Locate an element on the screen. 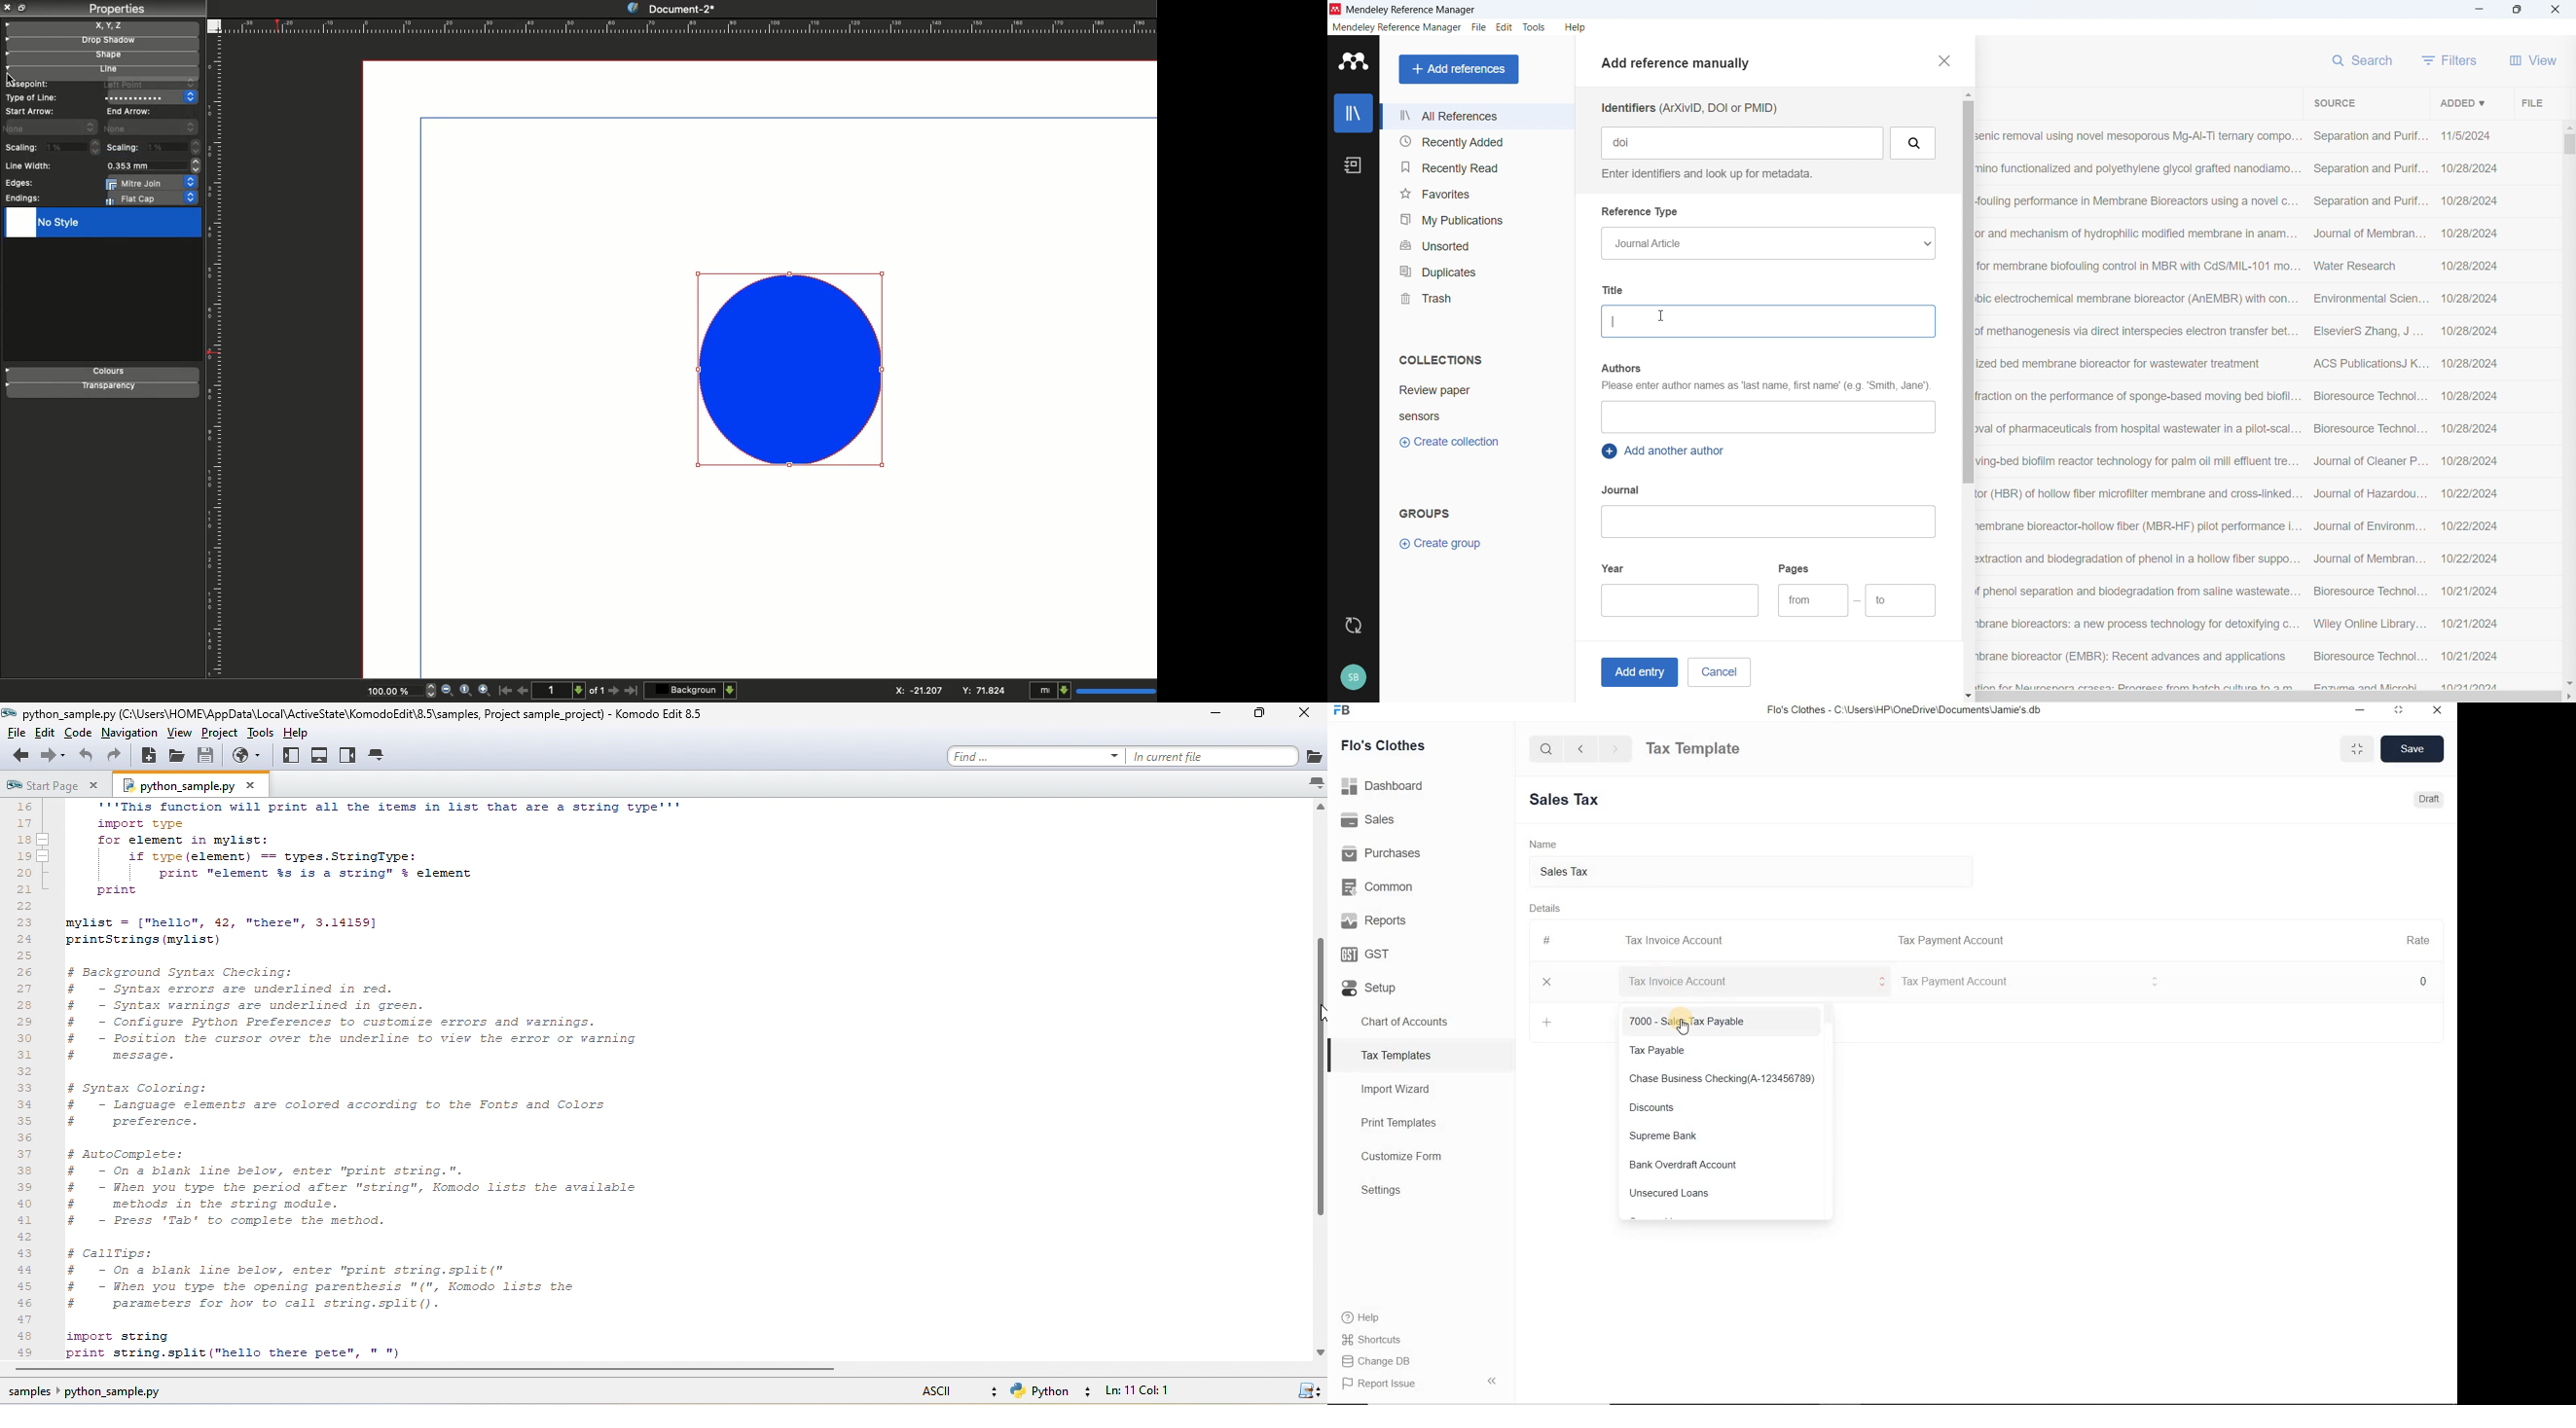 The height and width of the screenshot is (1428, 2576). ascii is located at coordinates (955, 1388).